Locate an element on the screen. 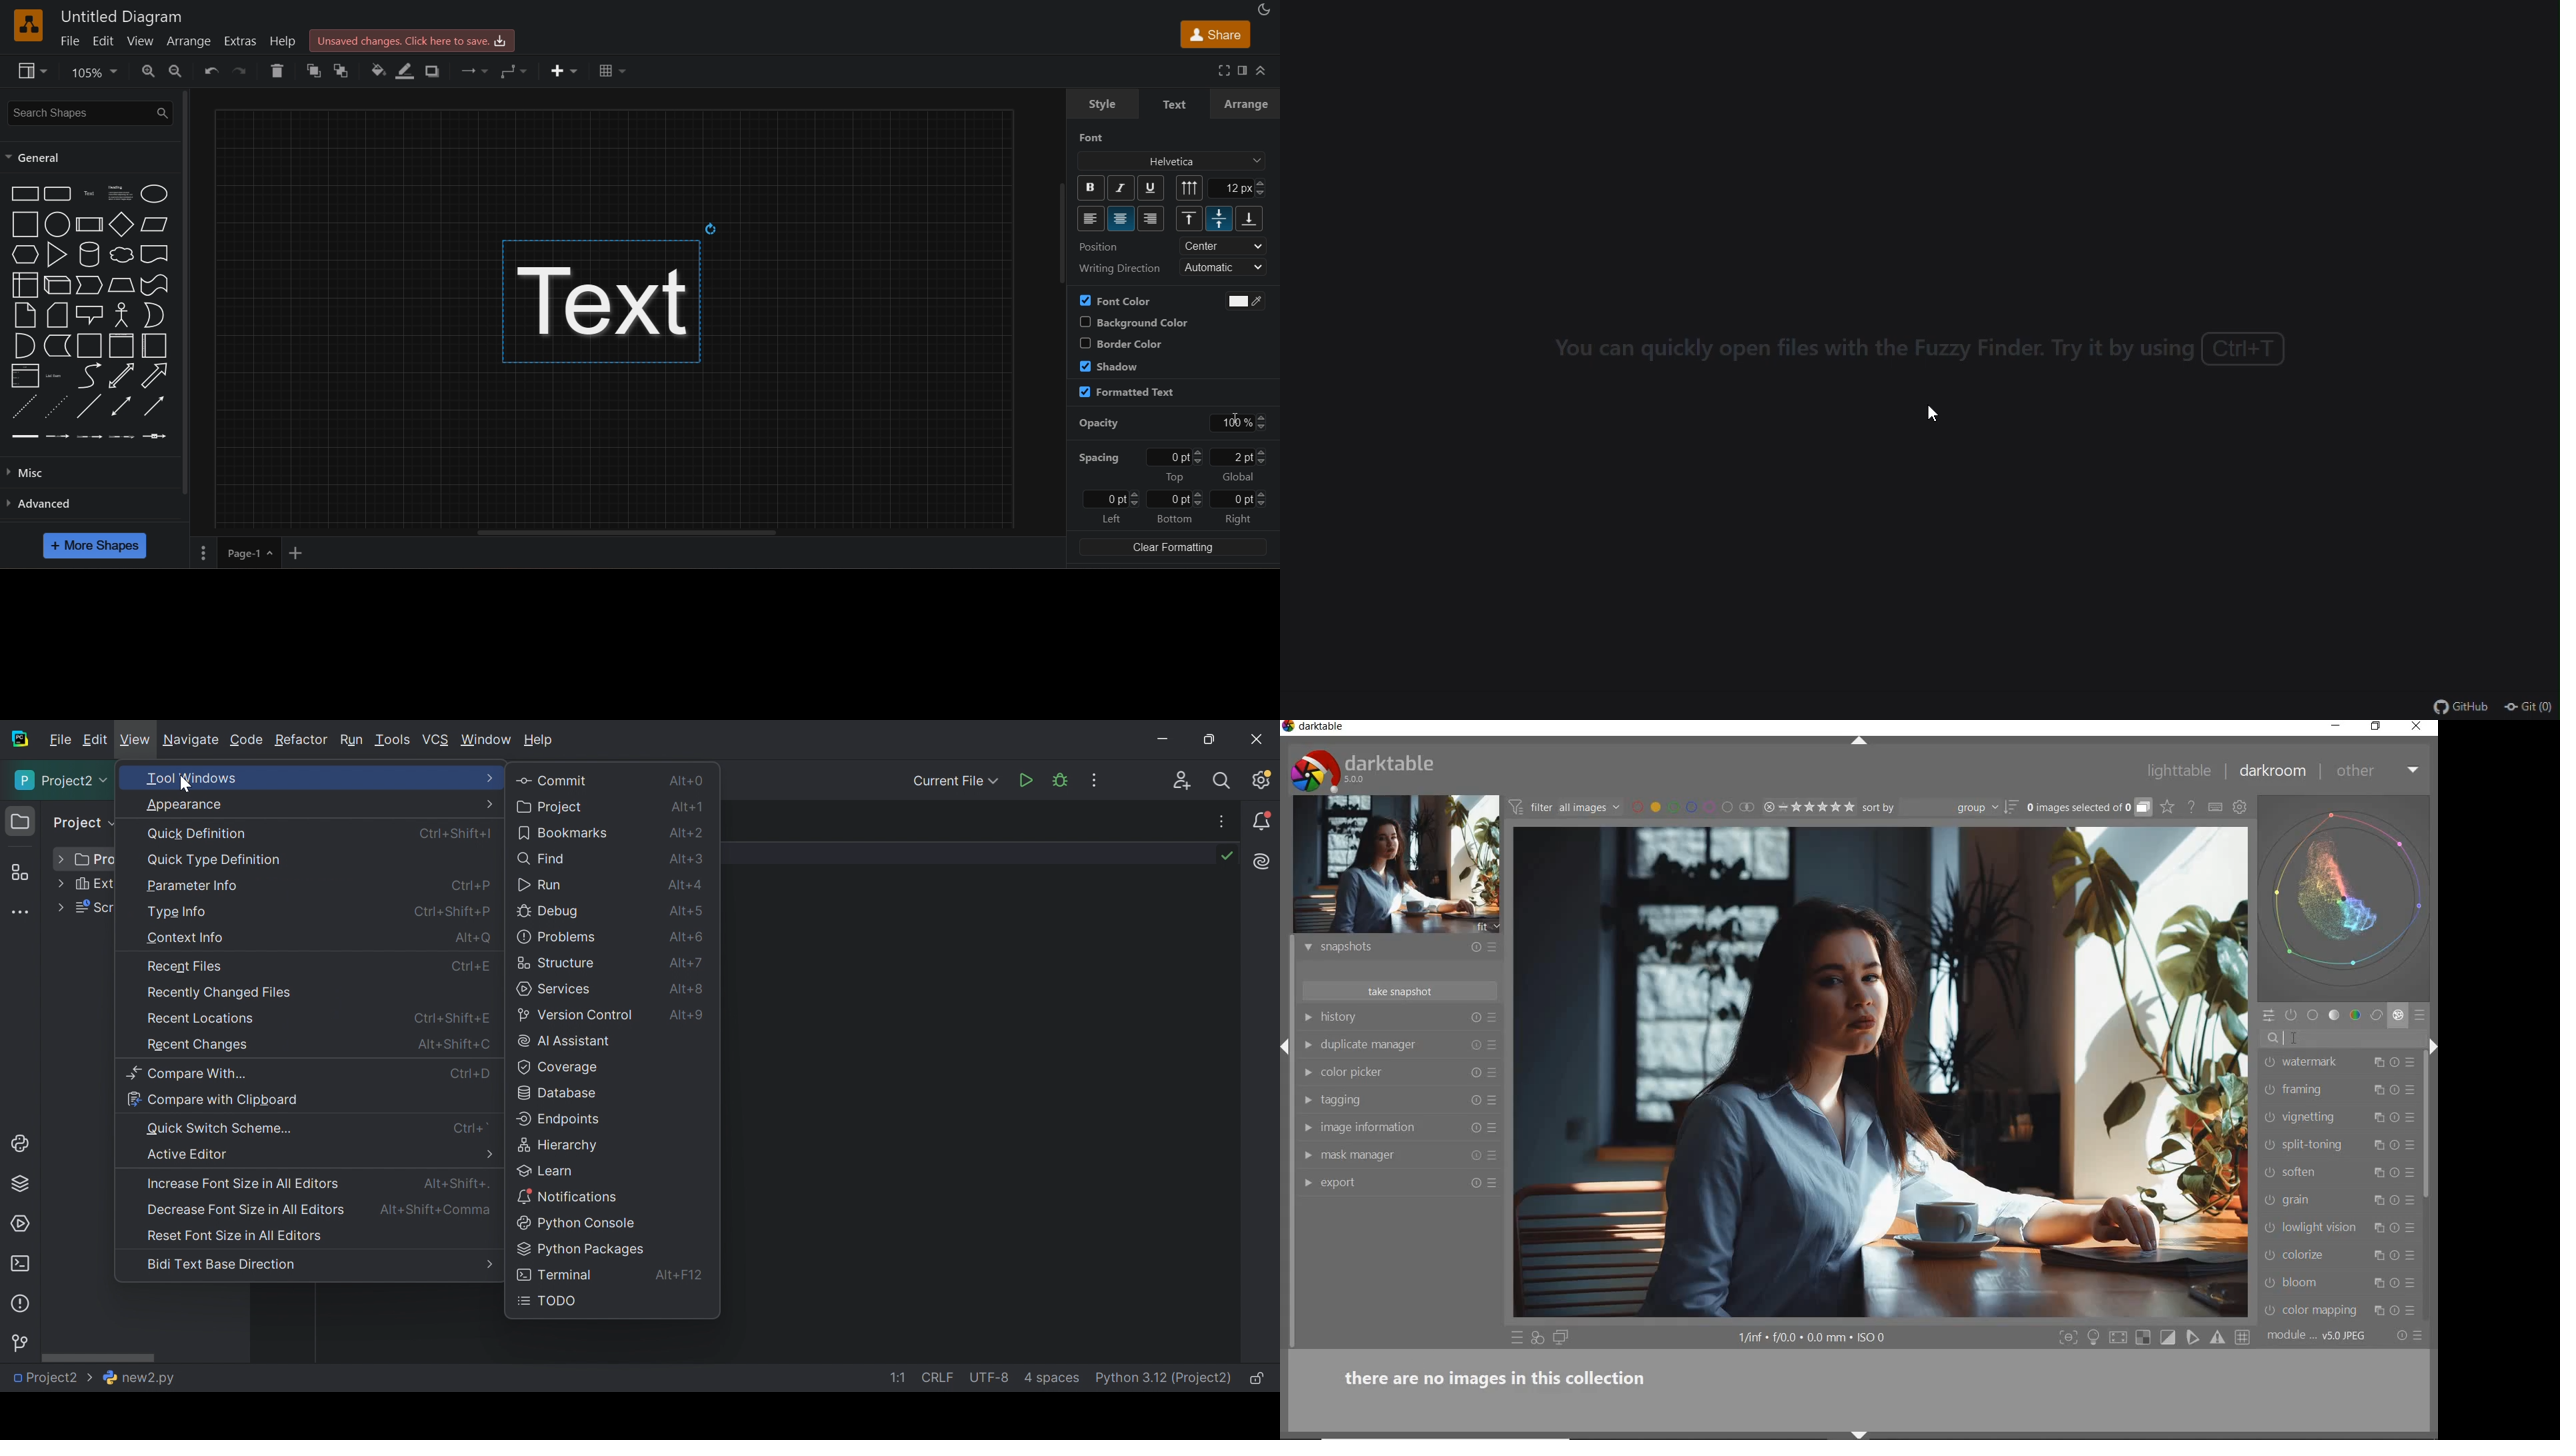  filter images based on their module order is located at coordinates (1566, 809).